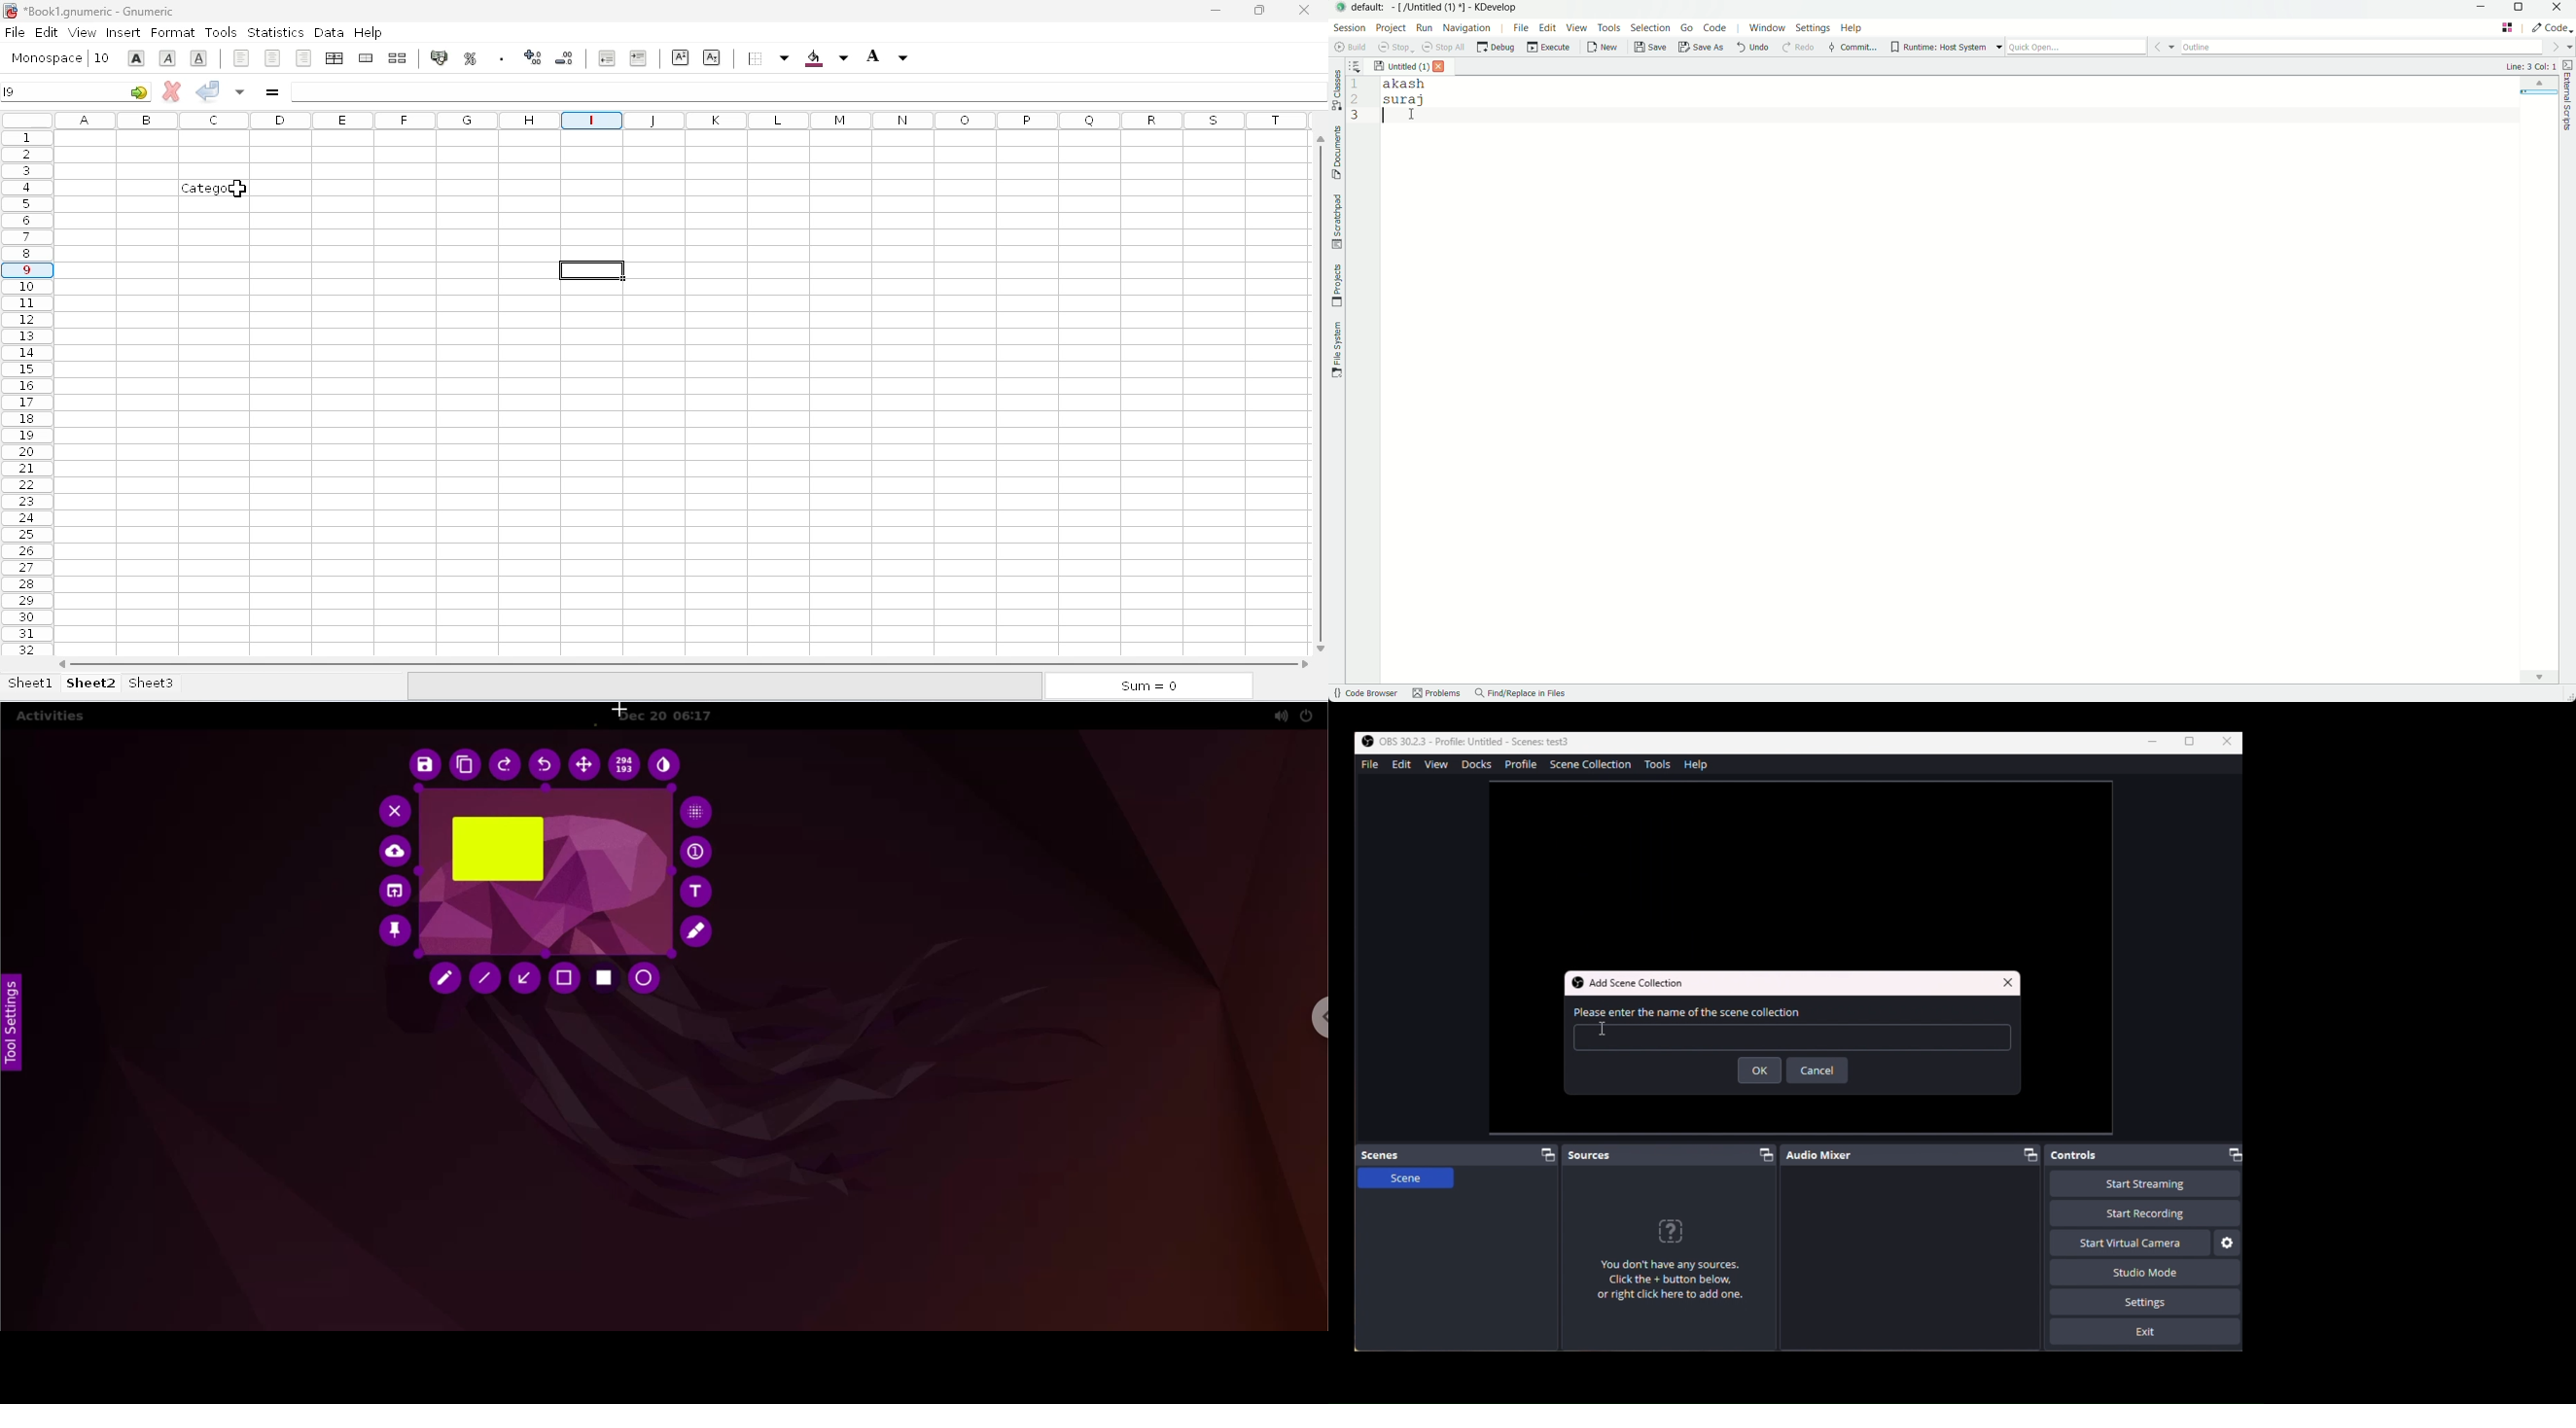 Image resolution: width=2576 pixels, height=1428 pixels. What do you see at coordinates (2146, 1302) in the screenshot?
I see `Settings` at bounding box center [2146, 1302].